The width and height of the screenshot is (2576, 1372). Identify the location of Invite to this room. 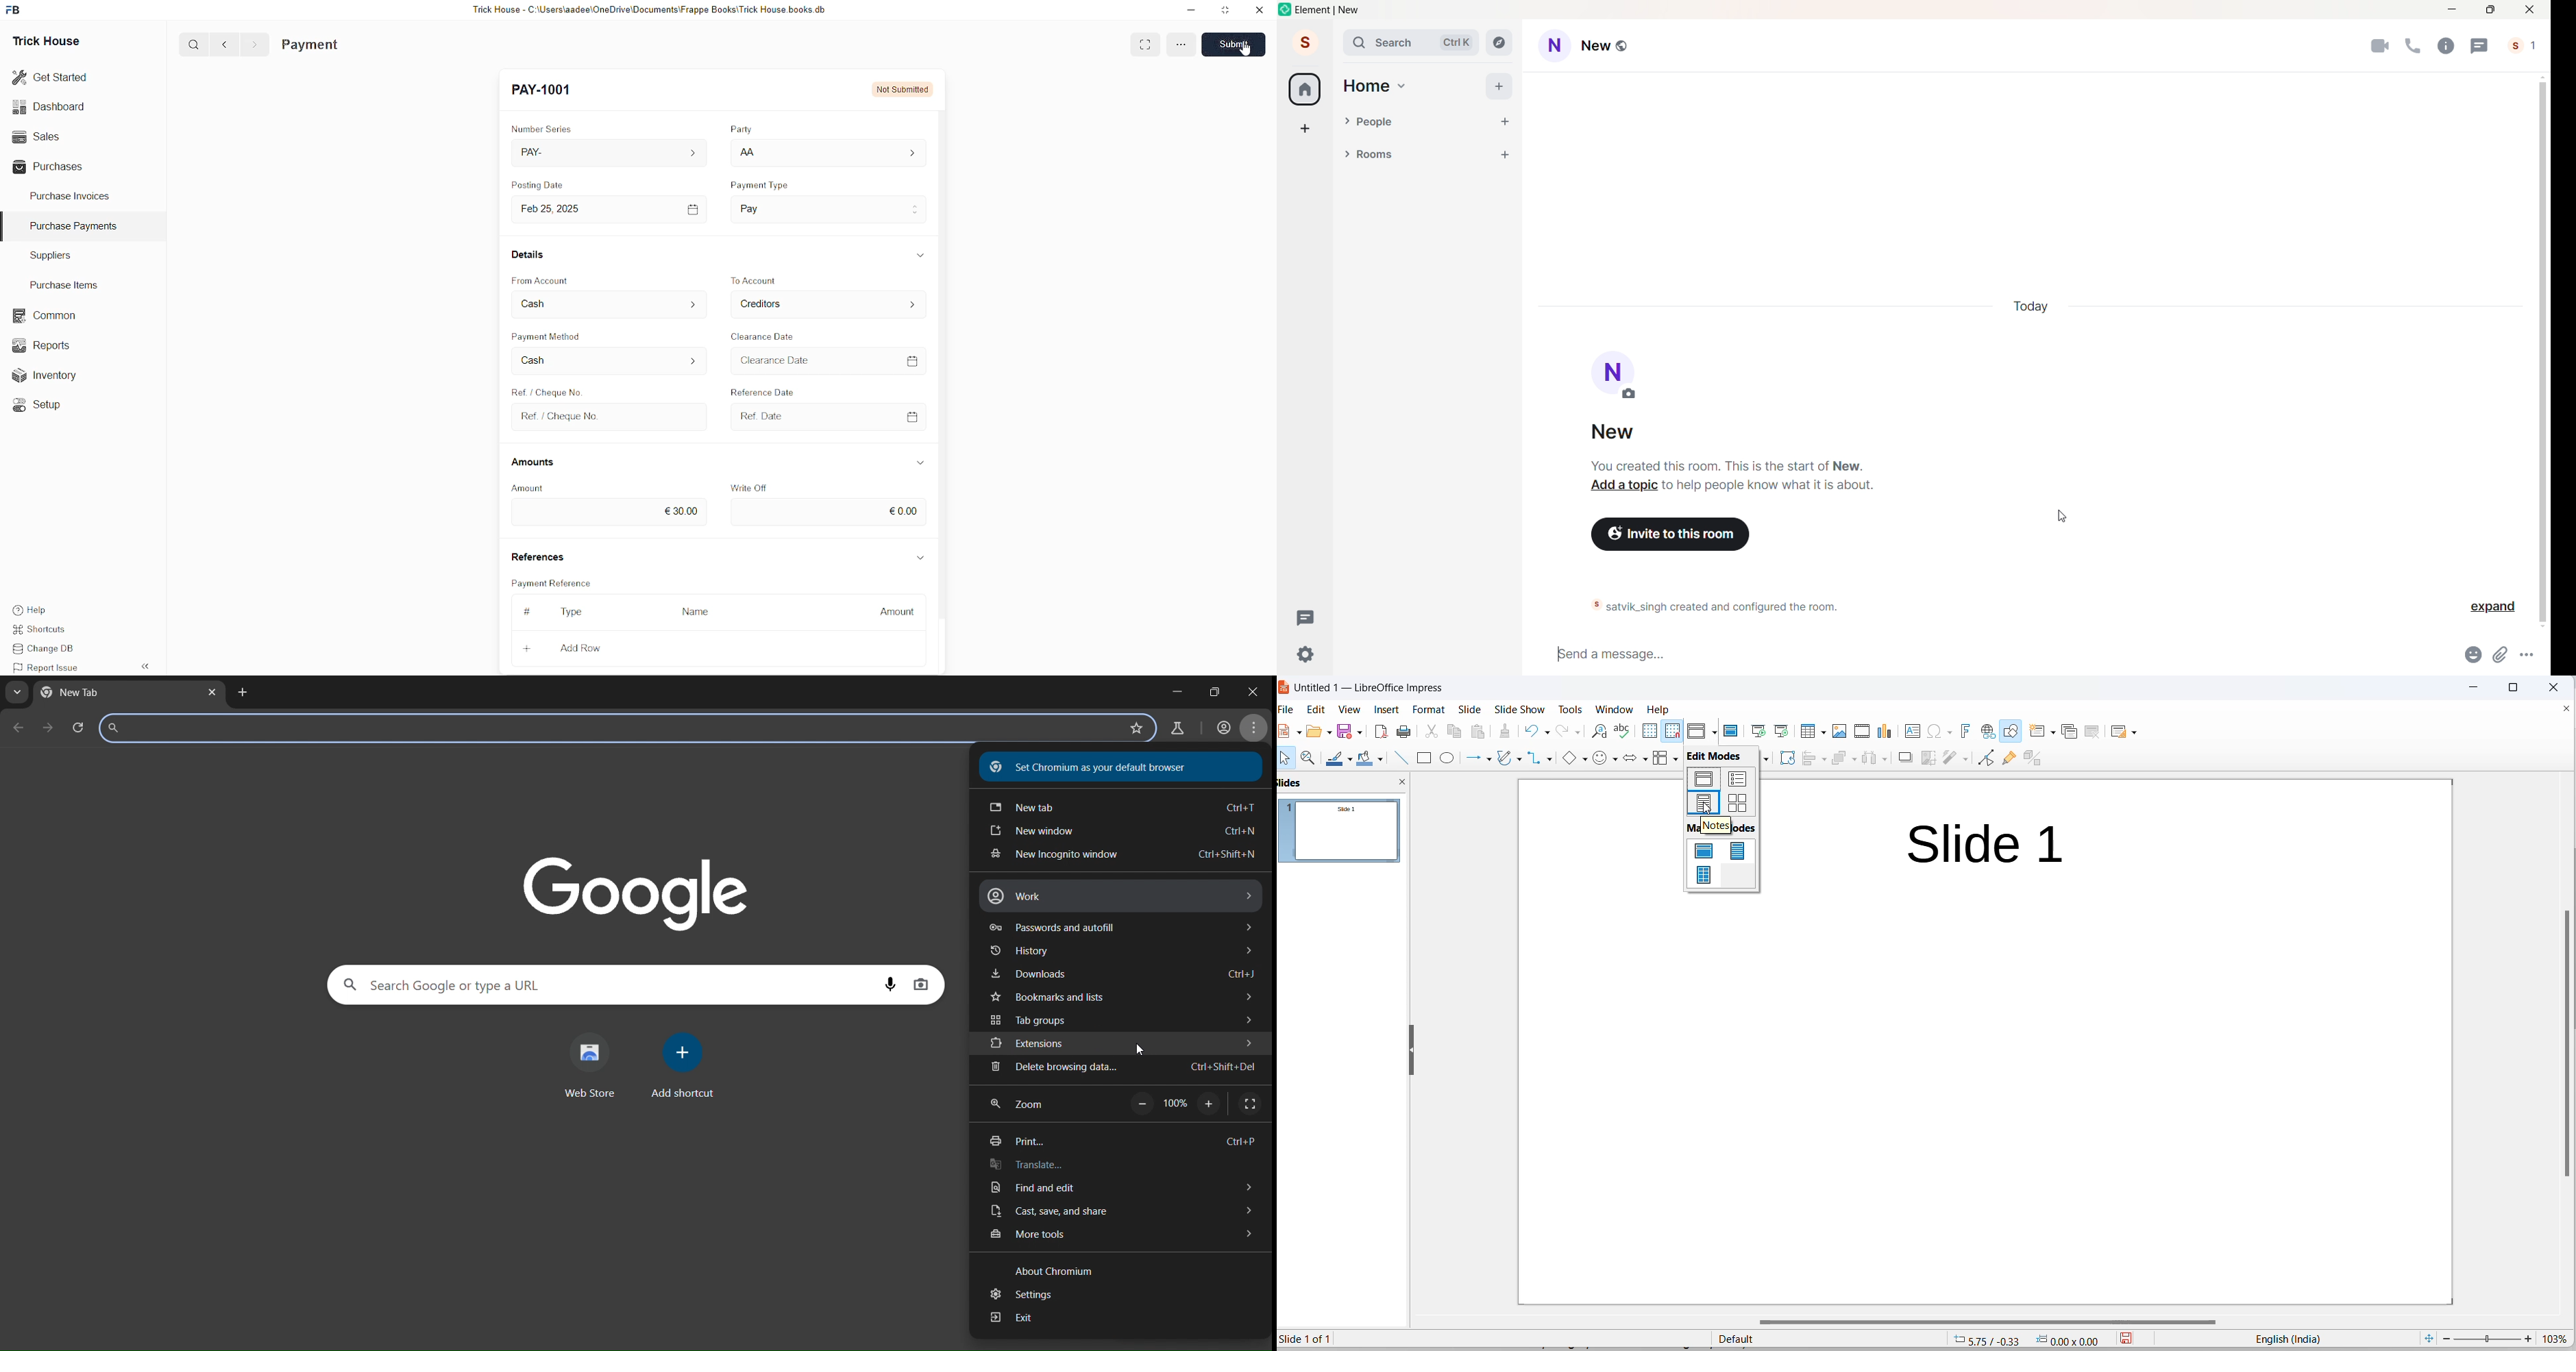
(1671, 535).